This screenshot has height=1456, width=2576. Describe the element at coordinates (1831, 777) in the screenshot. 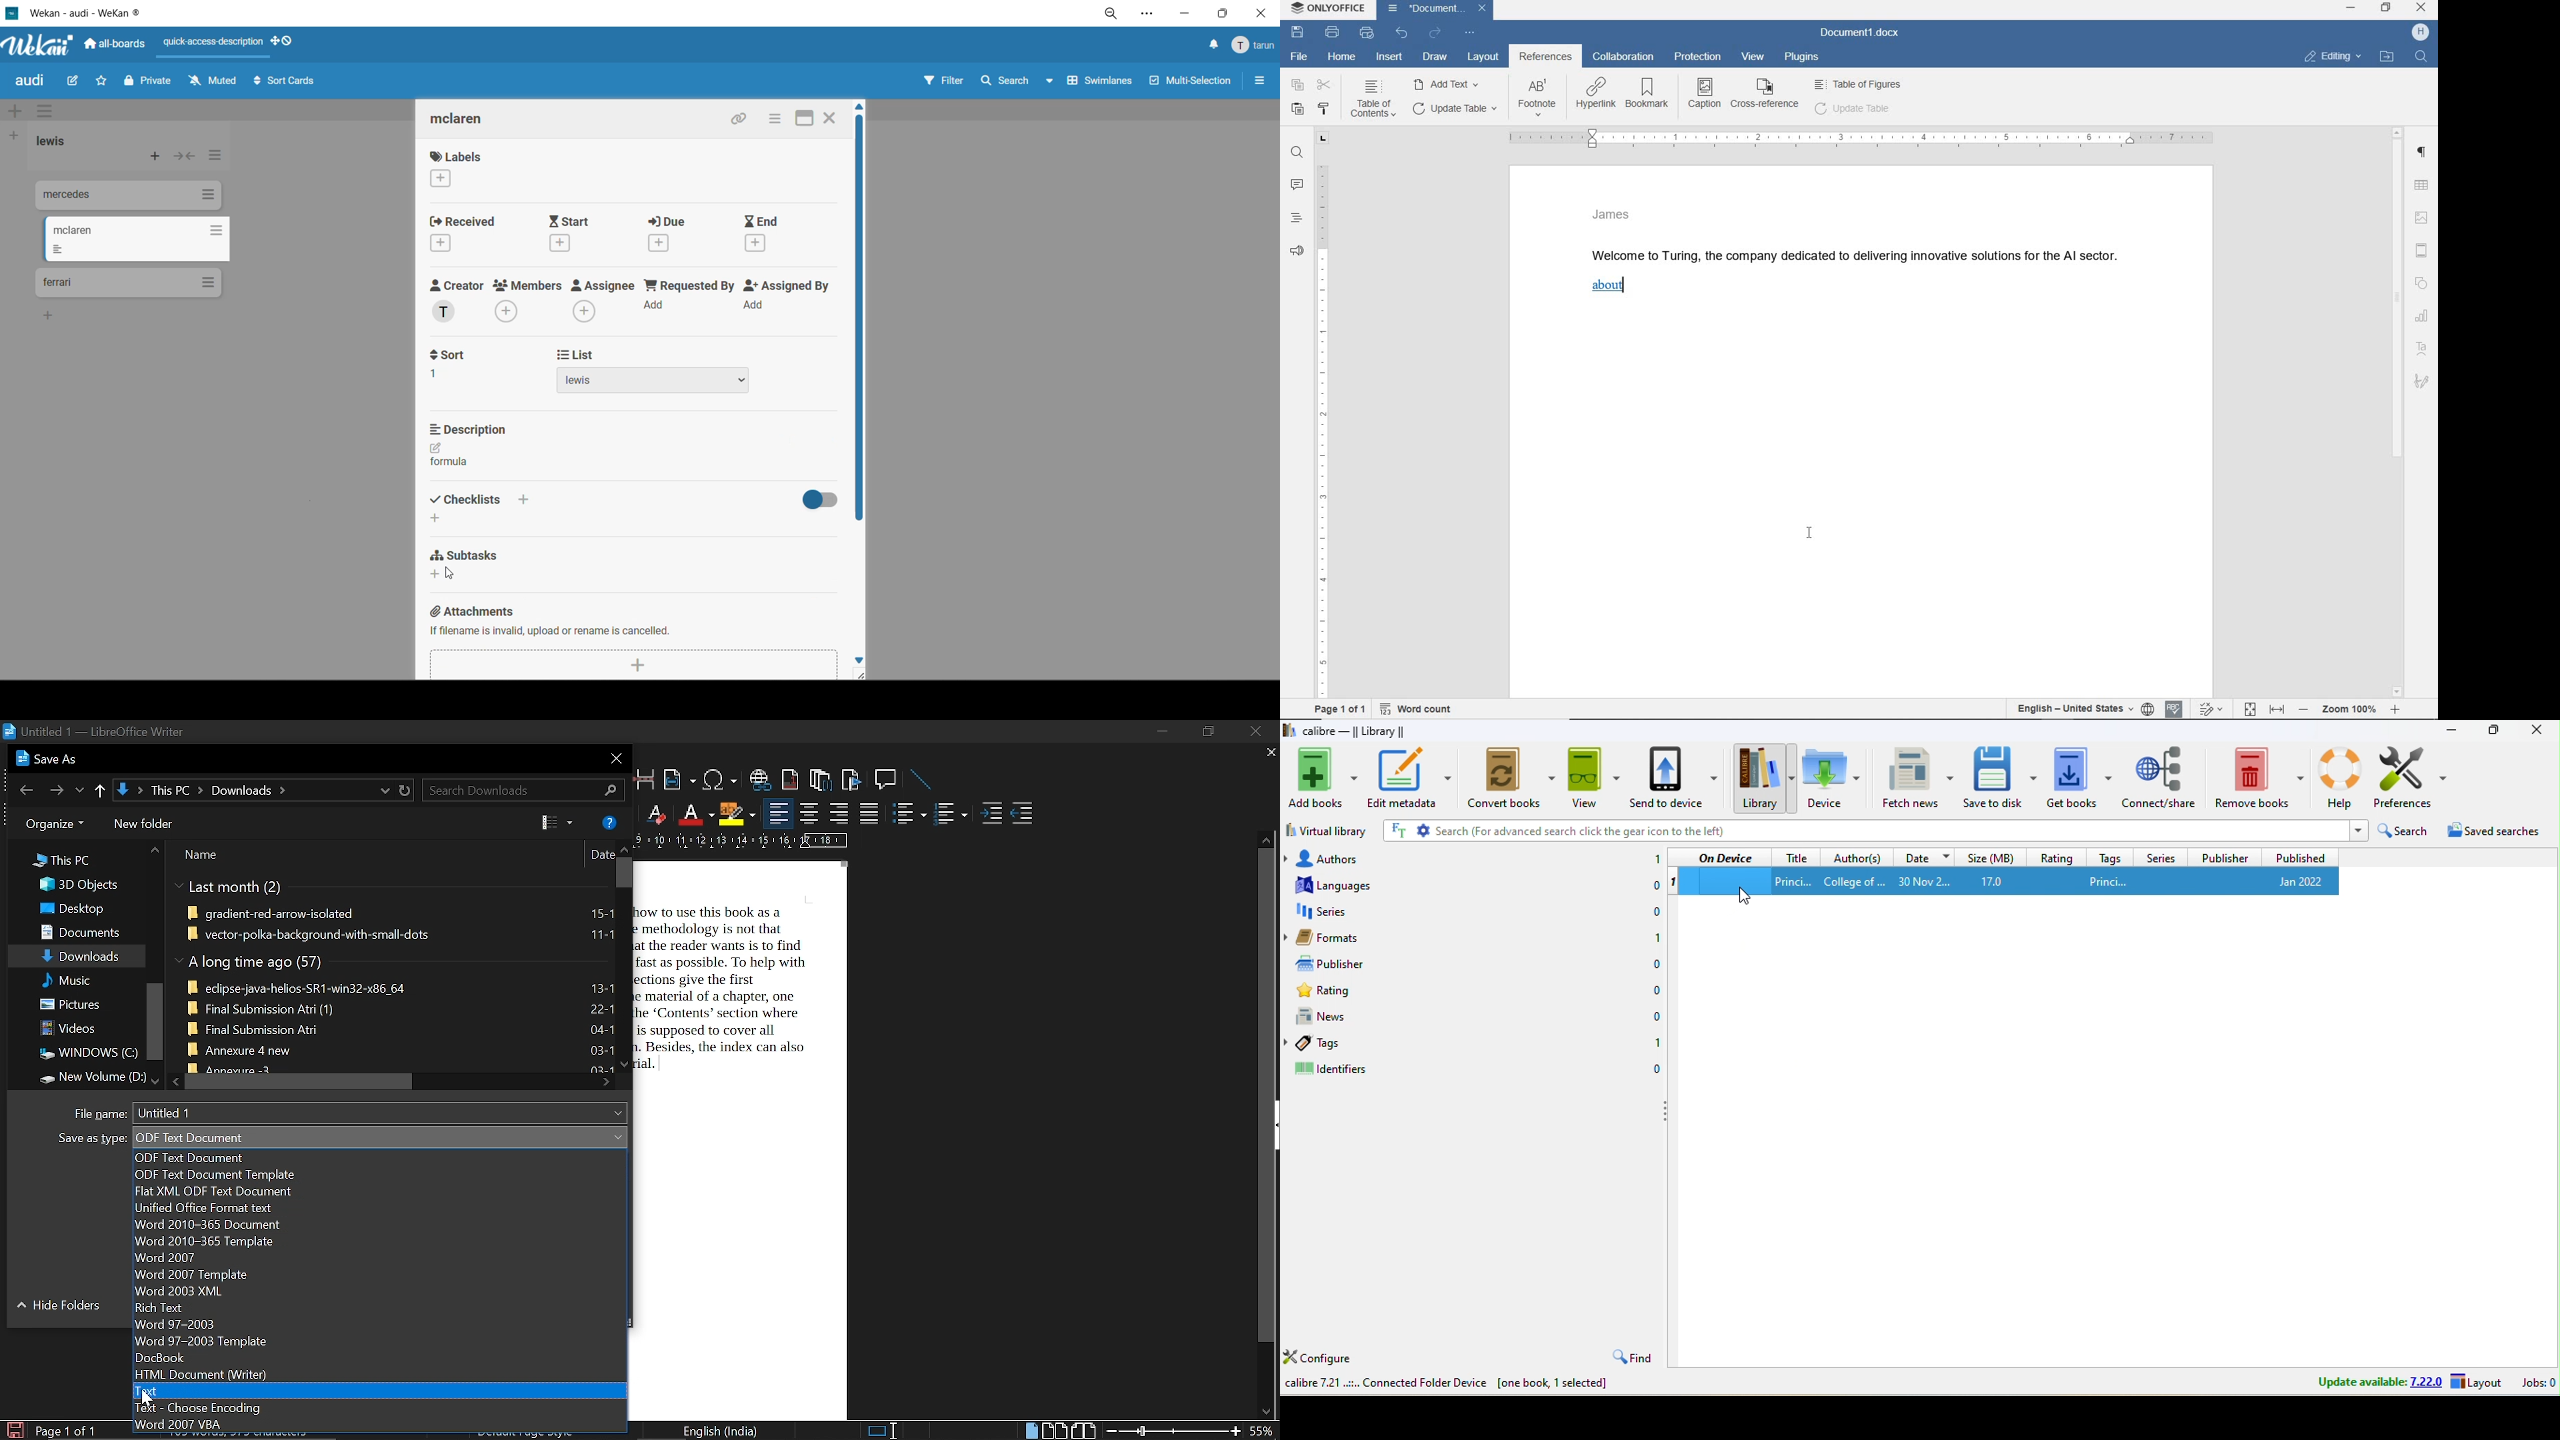

I see `device` at that location.